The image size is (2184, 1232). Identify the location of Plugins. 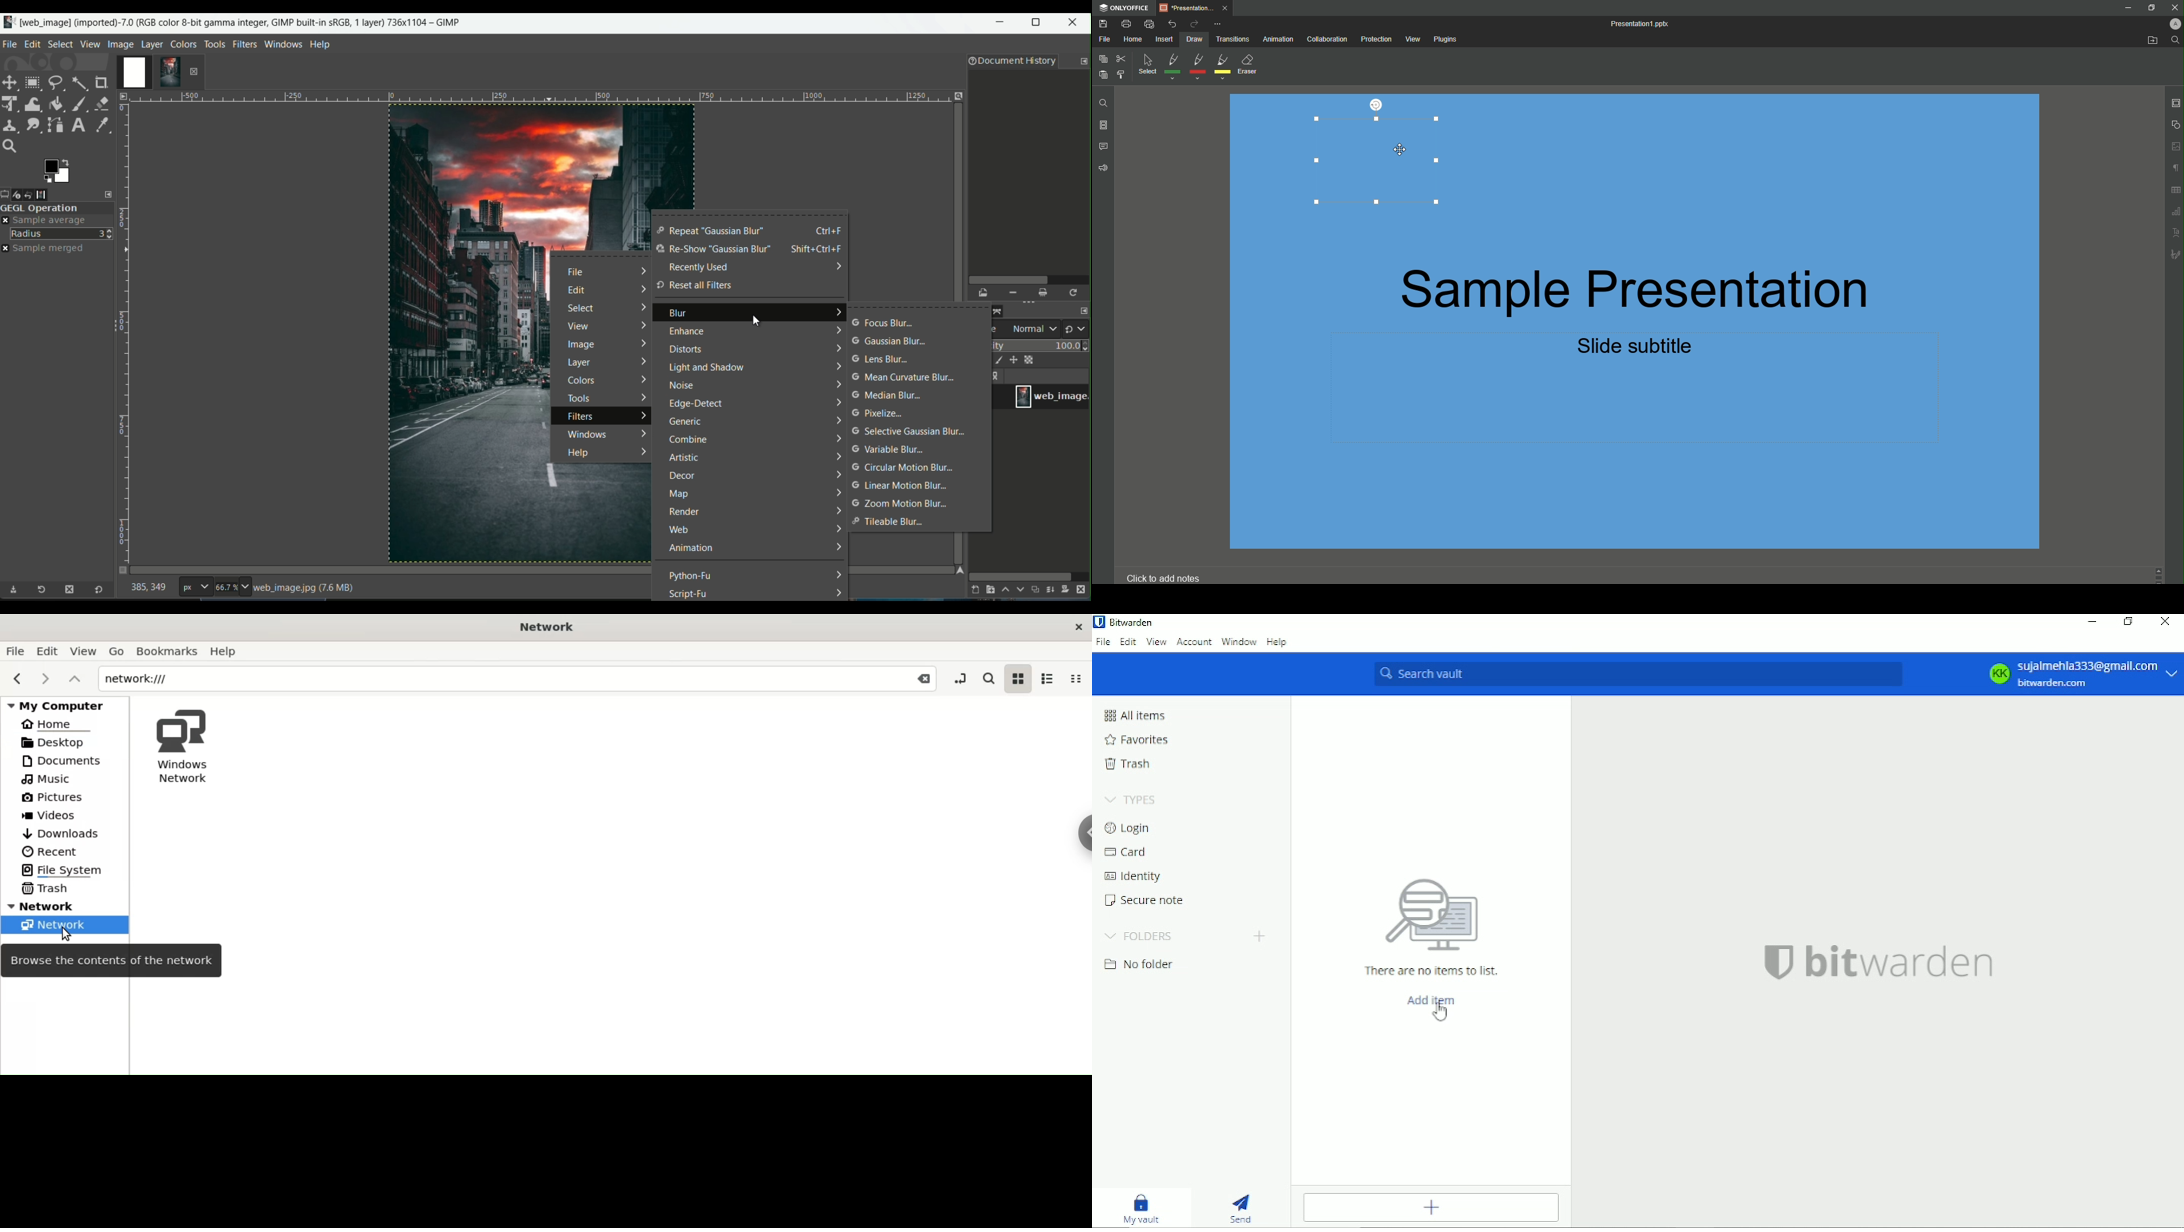
(1448, 40).